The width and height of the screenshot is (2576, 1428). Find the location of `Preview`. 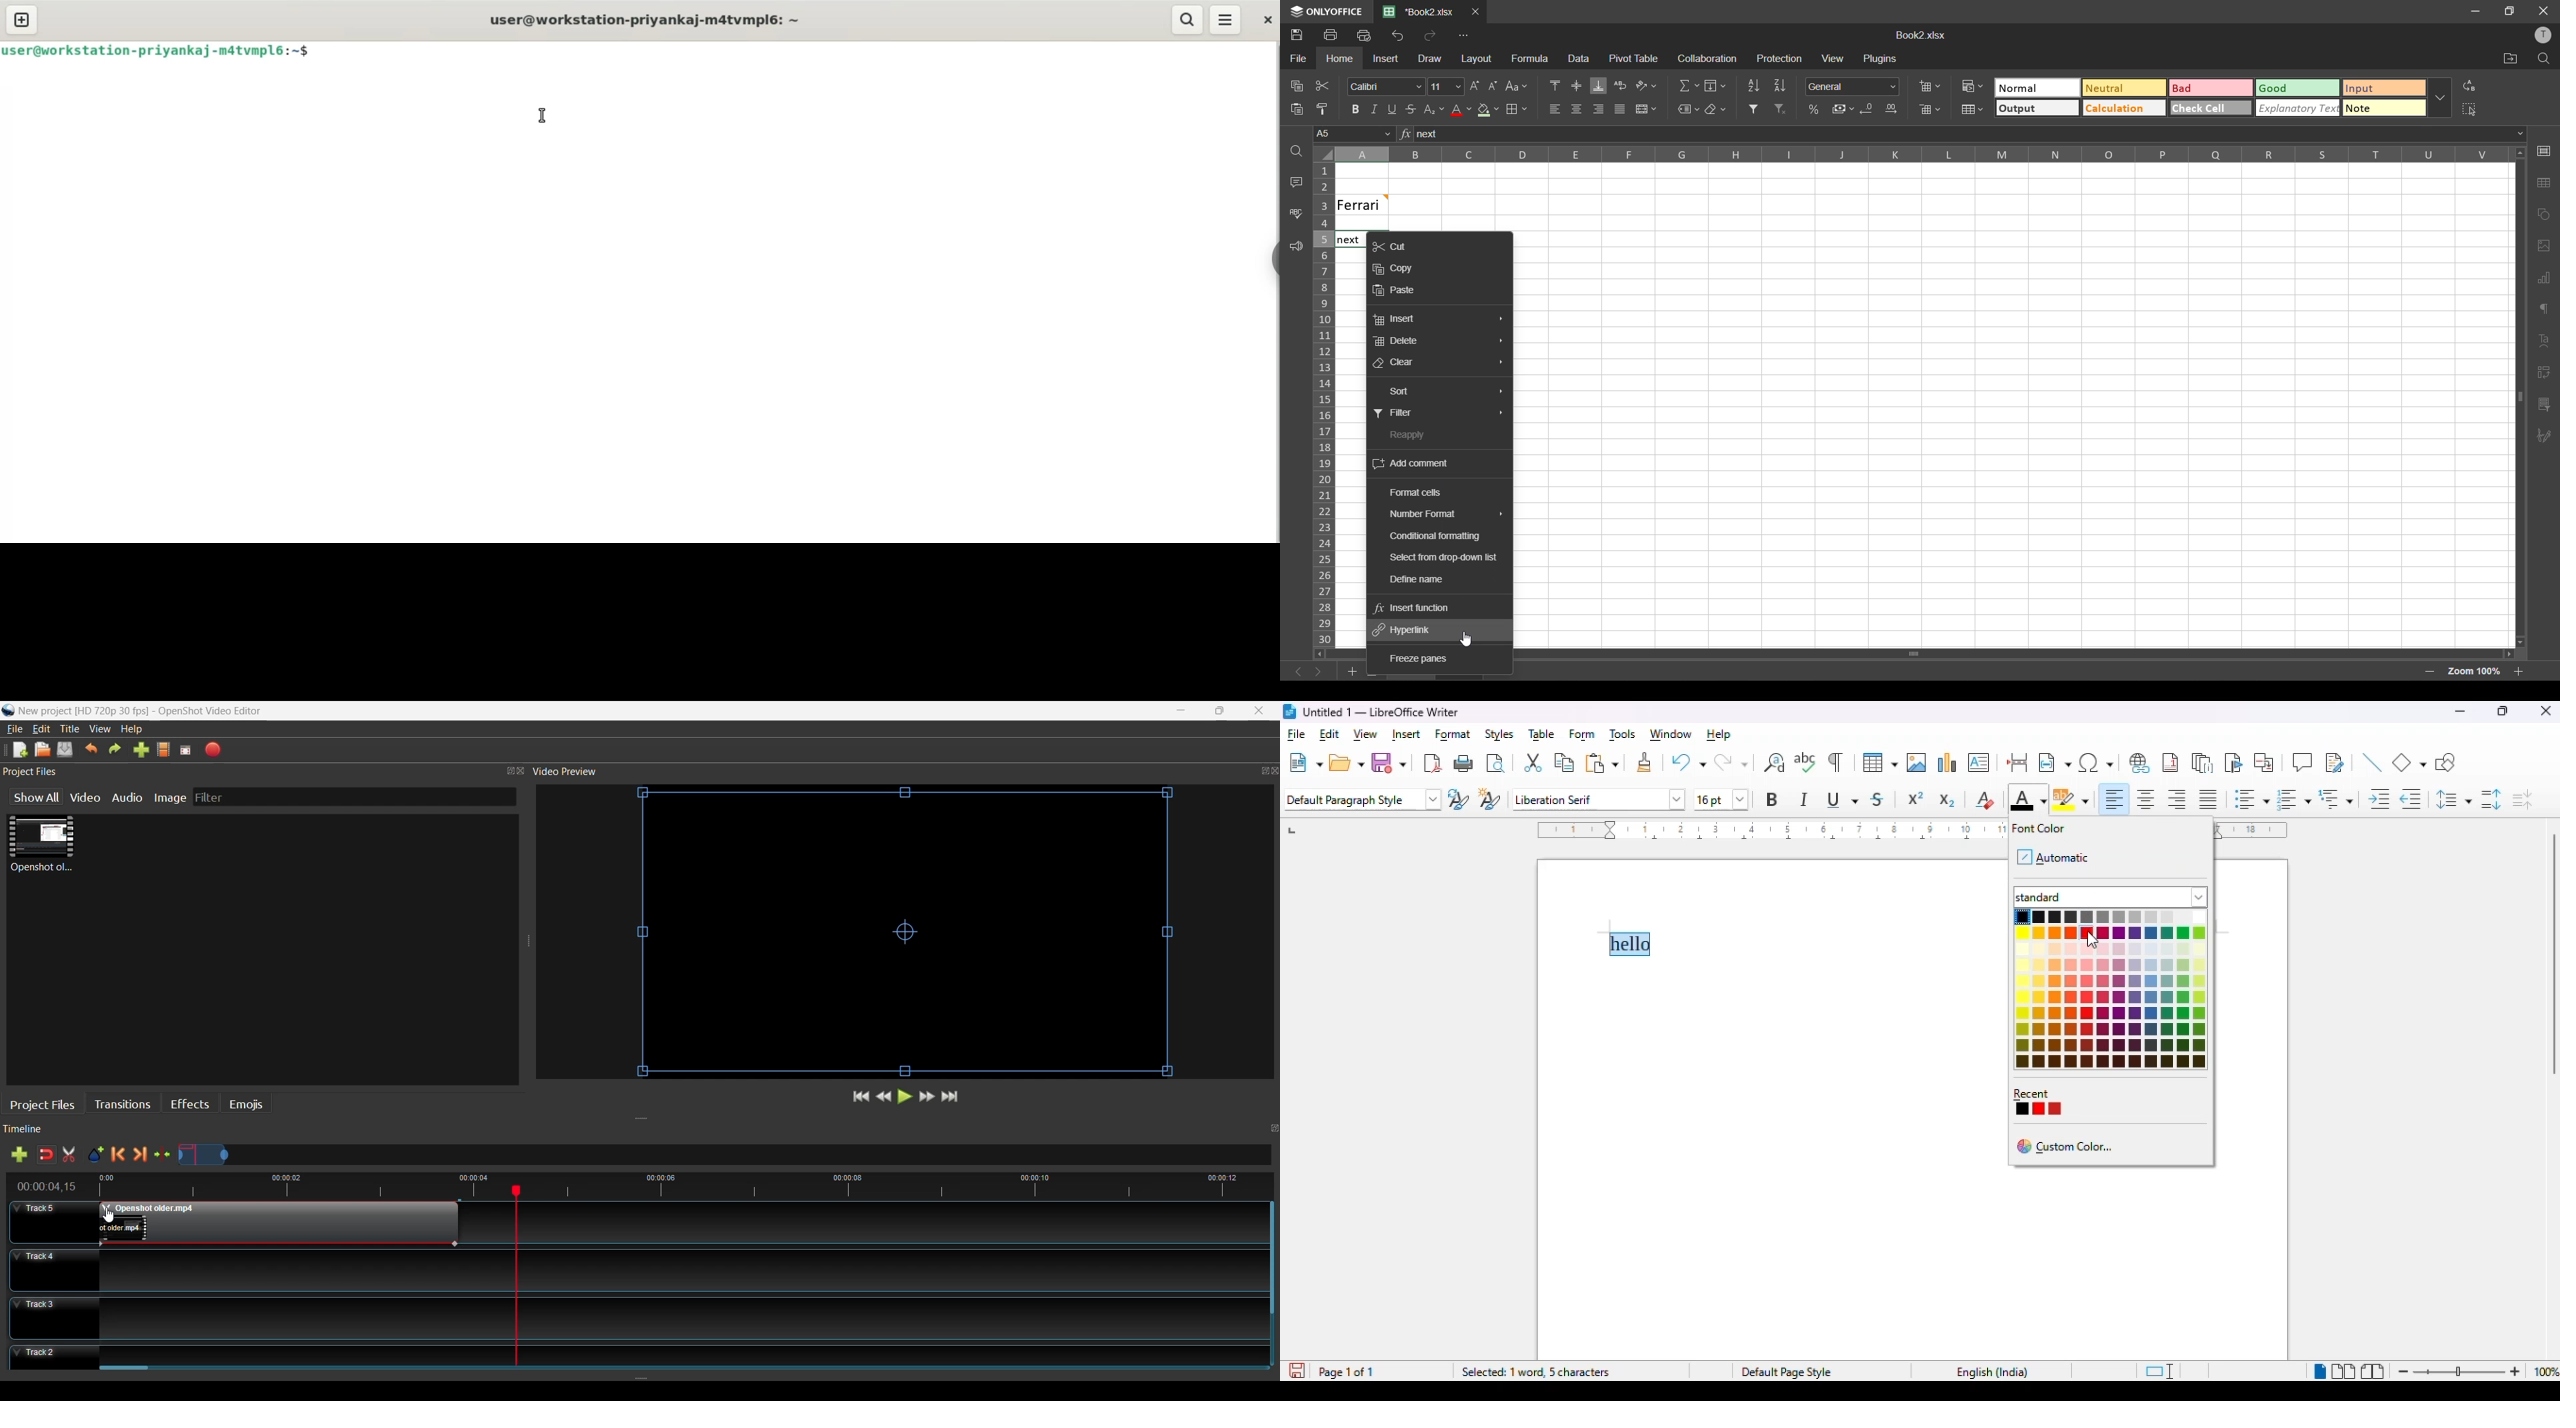

Preview is located at coordinates (885, 1098).